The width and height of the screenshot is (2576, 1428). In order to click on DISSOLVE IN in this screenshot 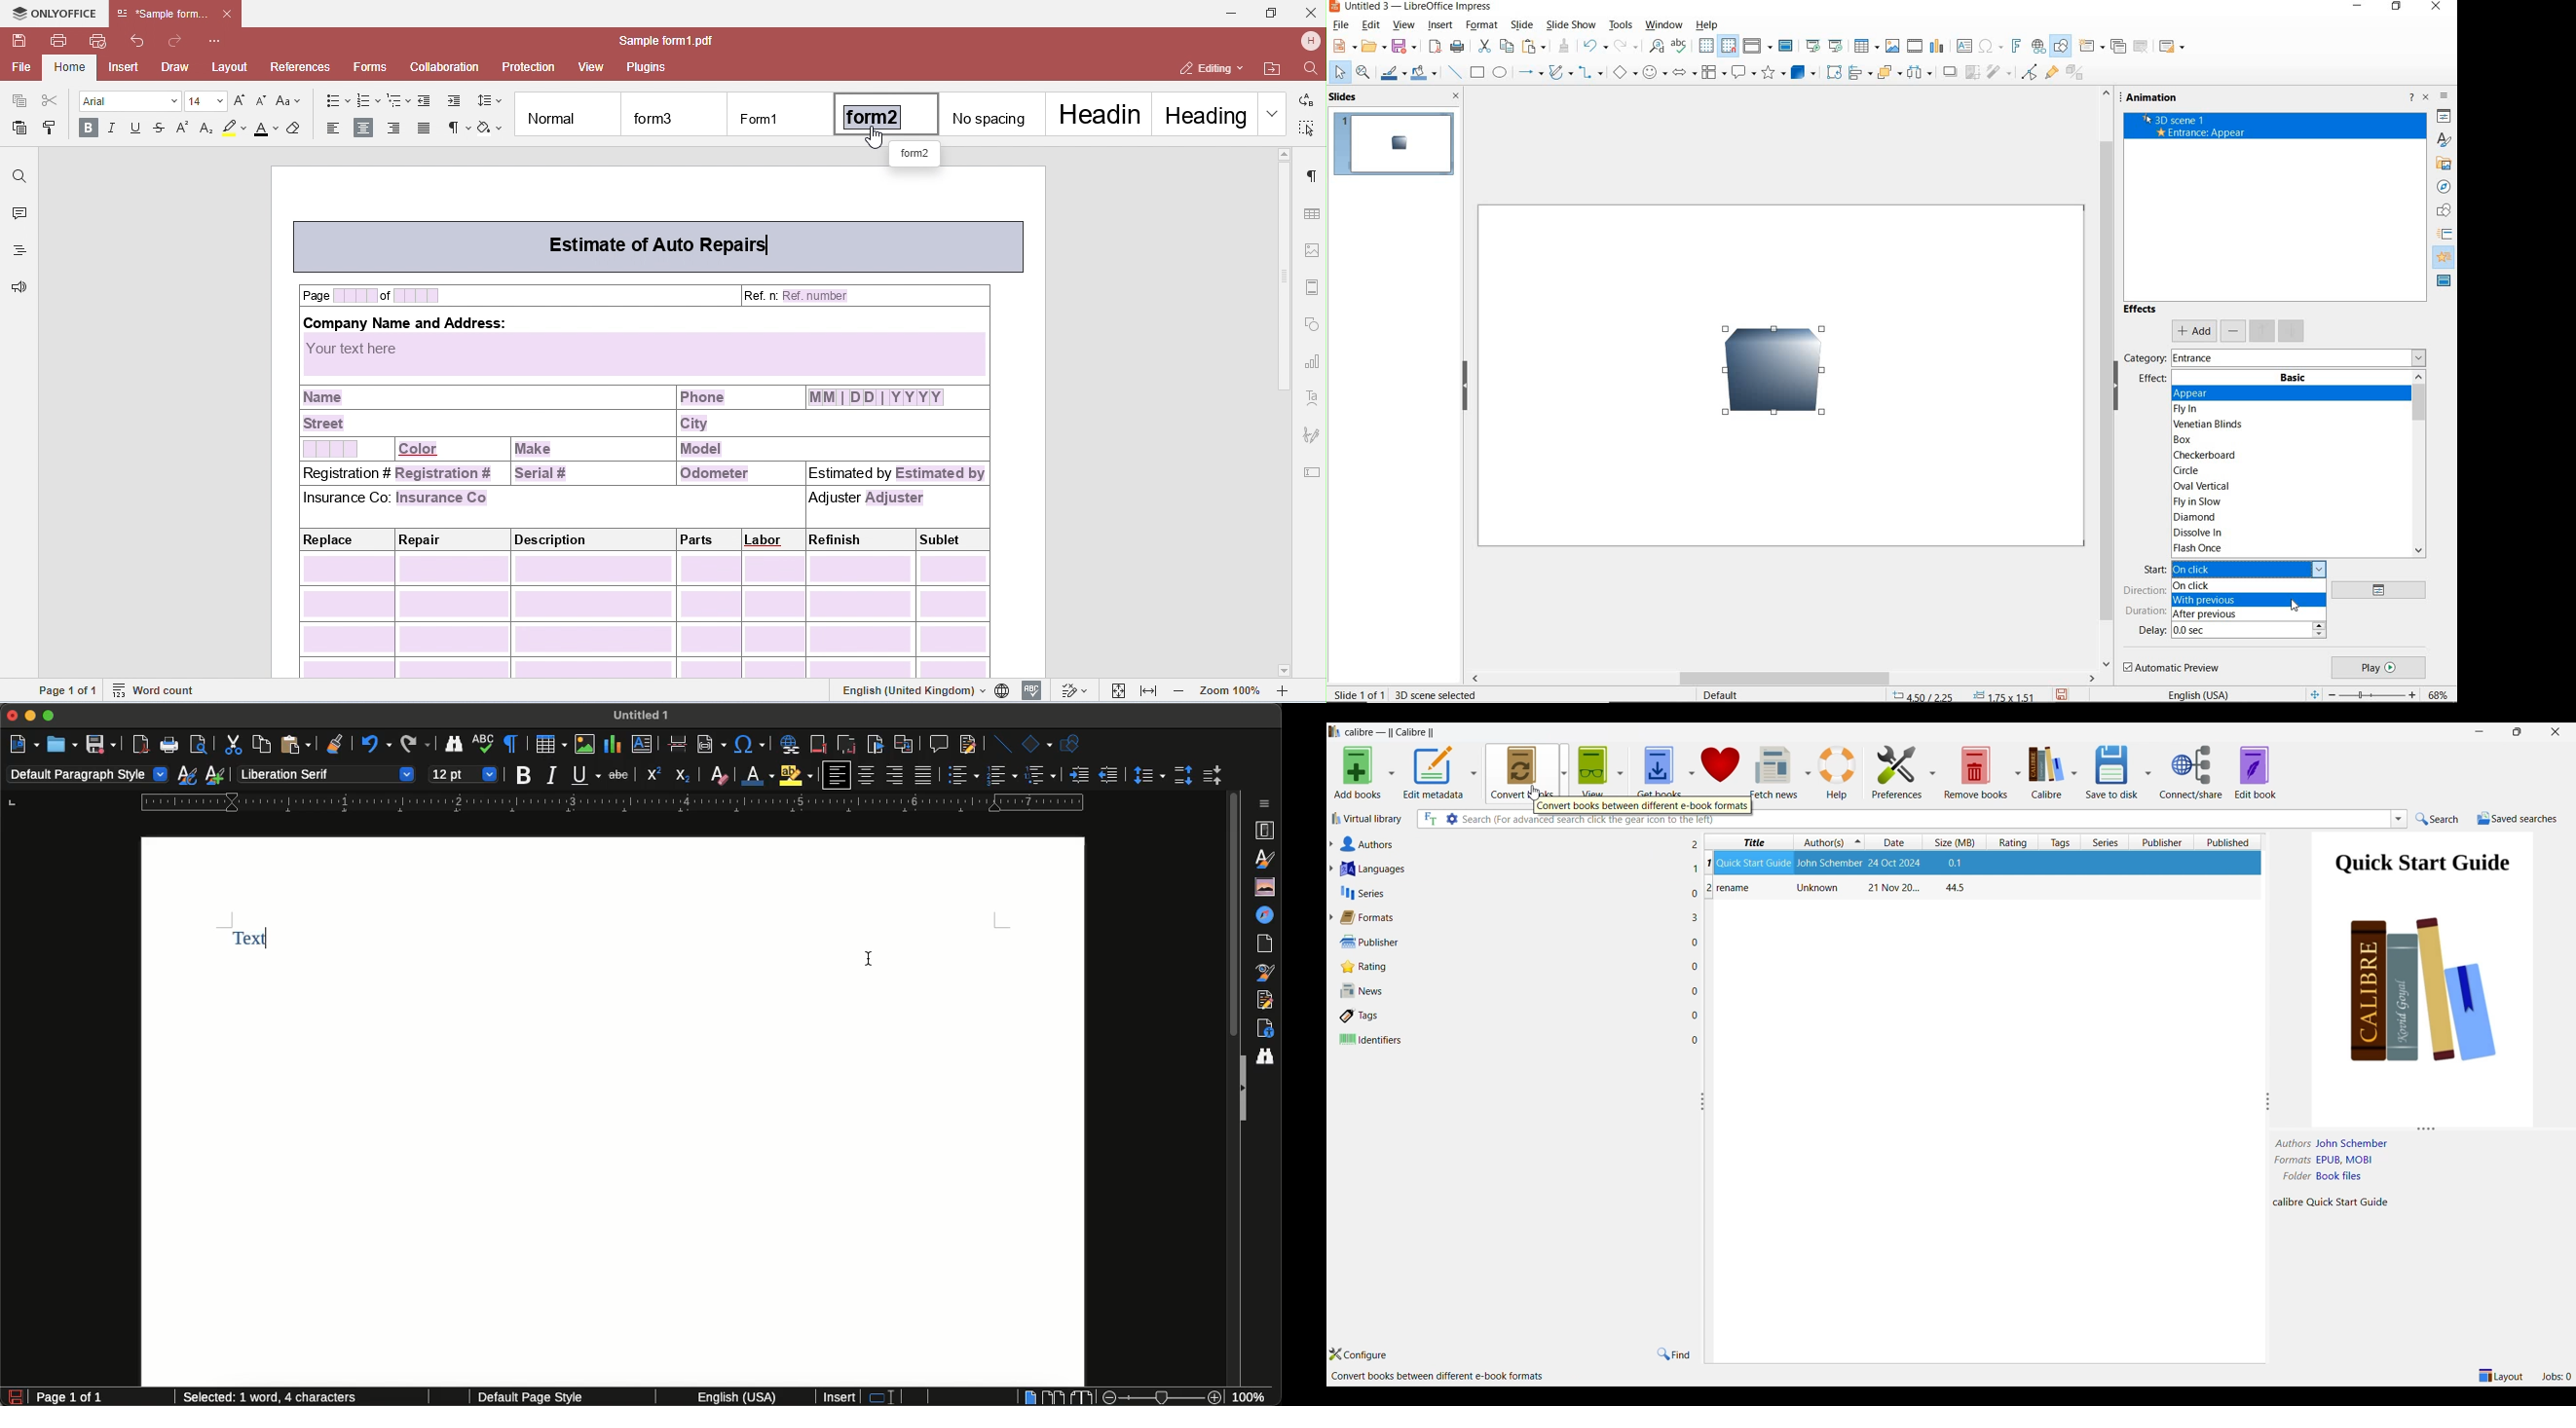, I will do `click(2201, 534)`.